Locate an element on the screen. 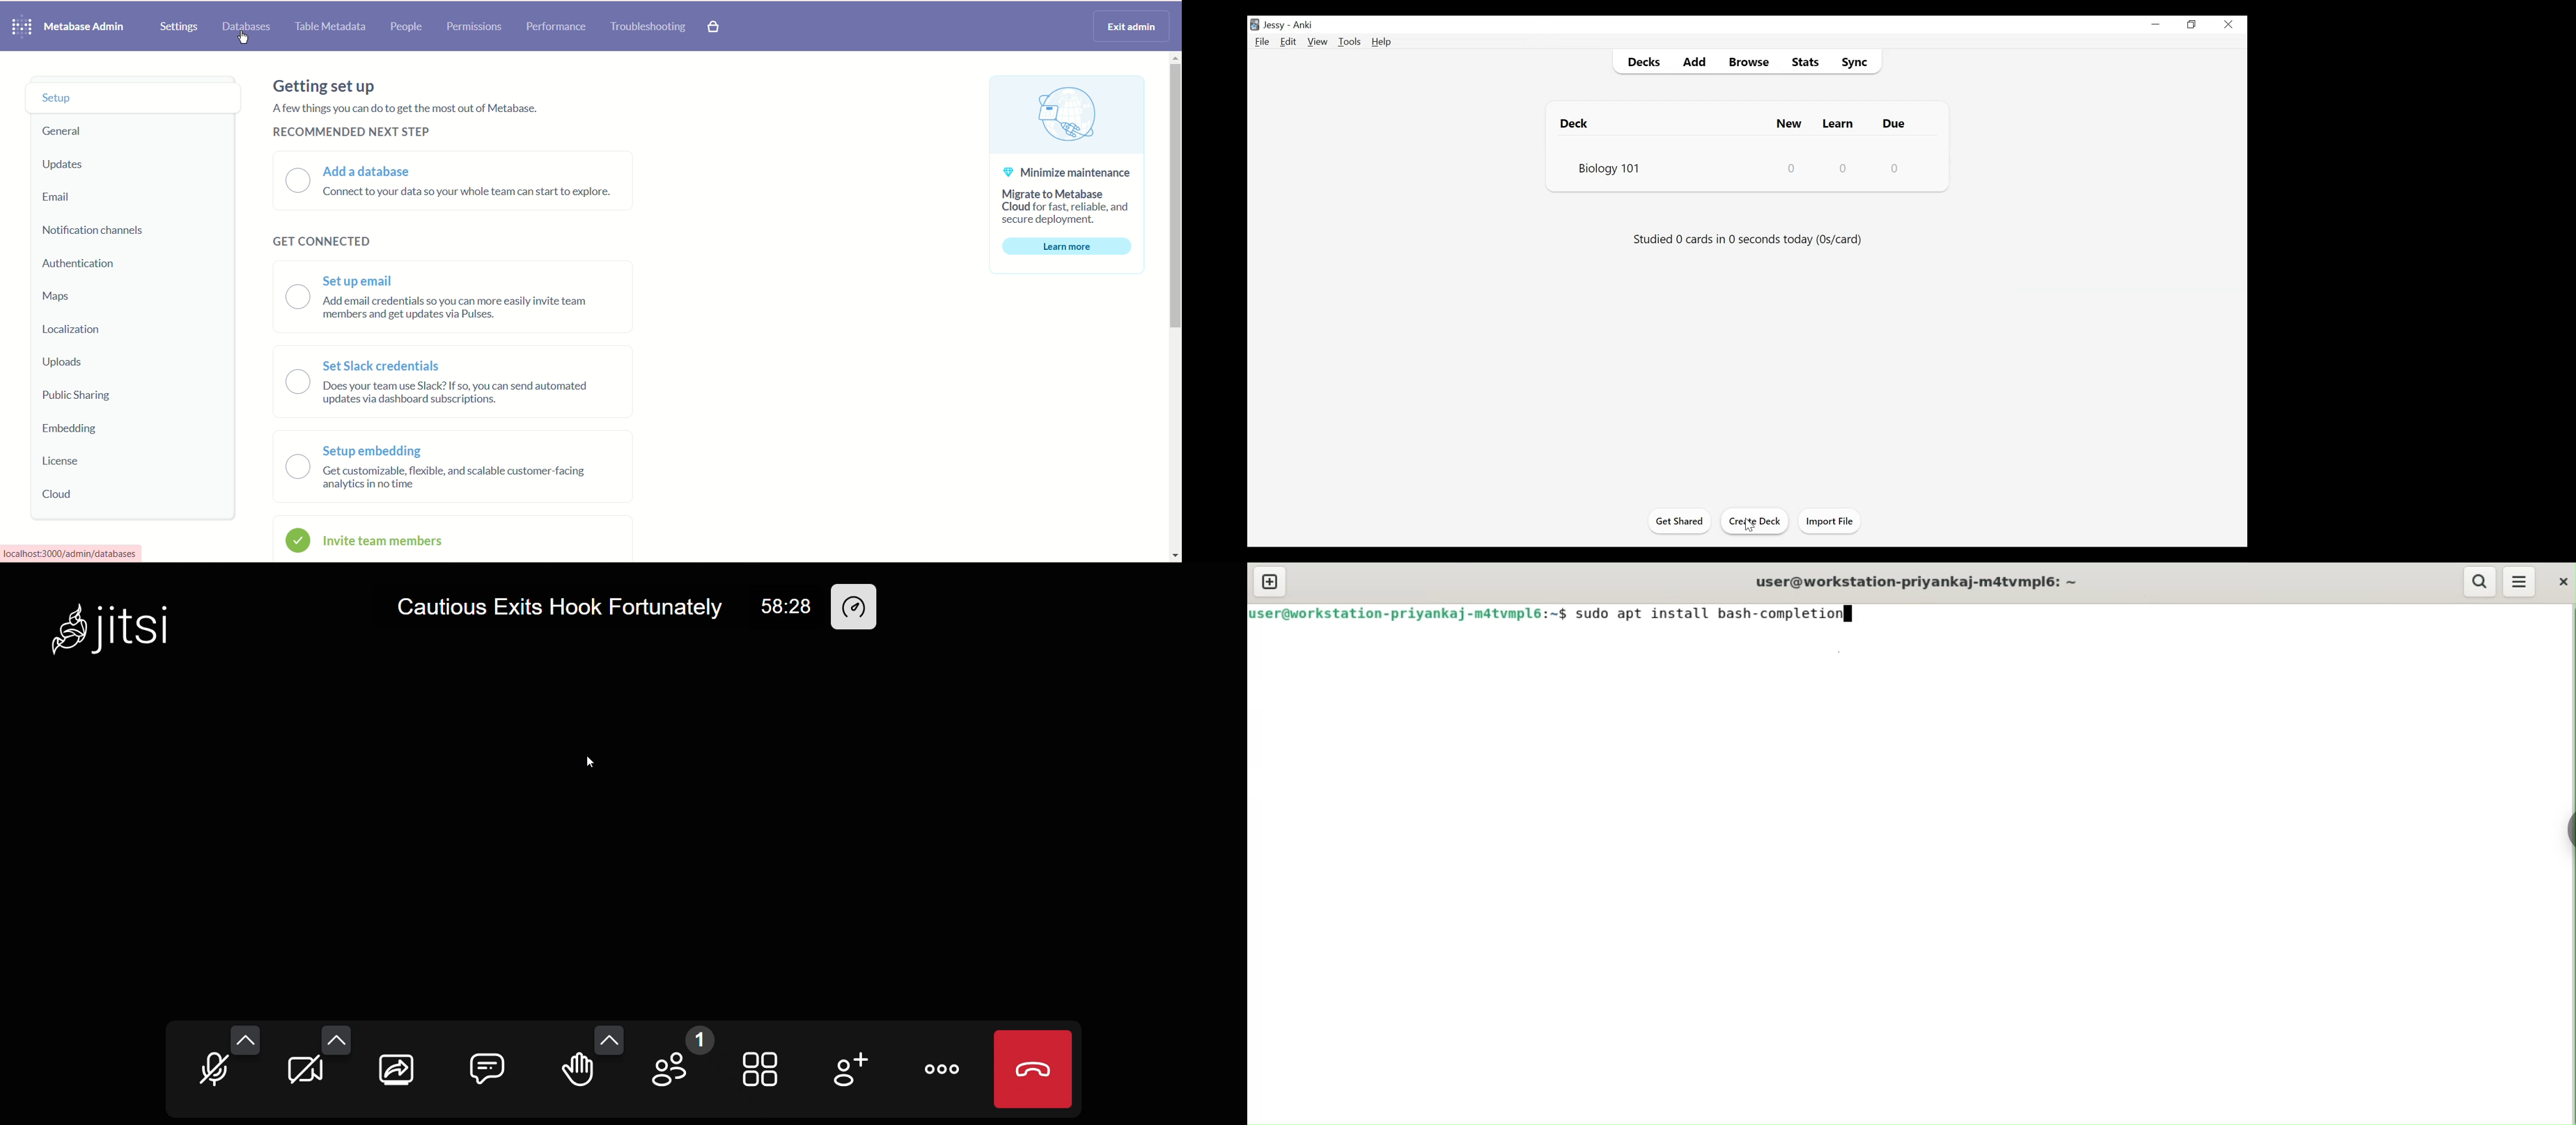 This screenshot has width=2576, height=1148. email is located at coordinates (55, 198).